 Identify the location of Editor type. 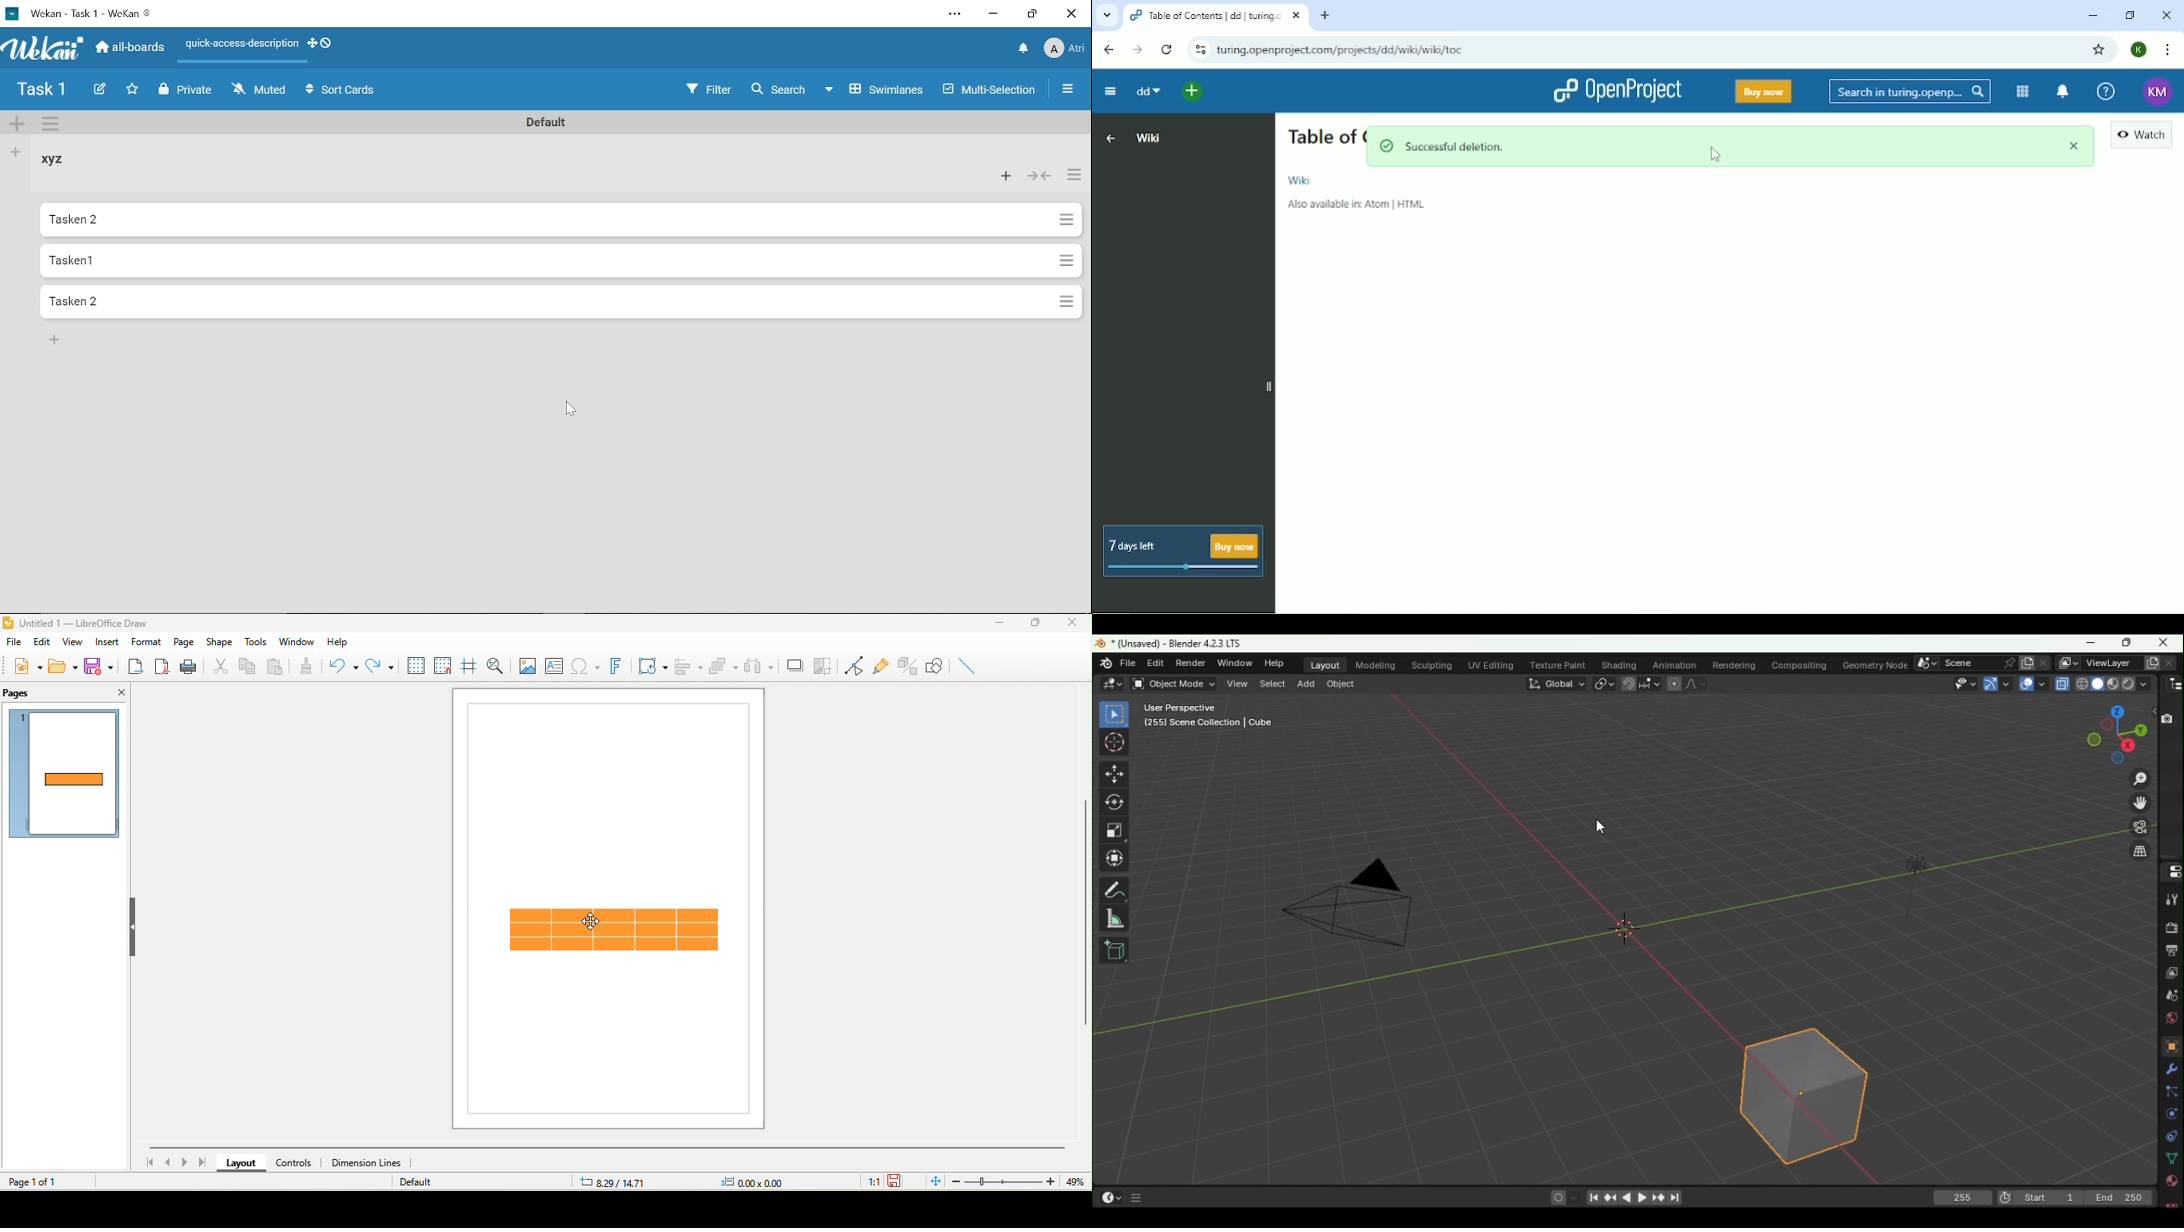
(1111, 1196).